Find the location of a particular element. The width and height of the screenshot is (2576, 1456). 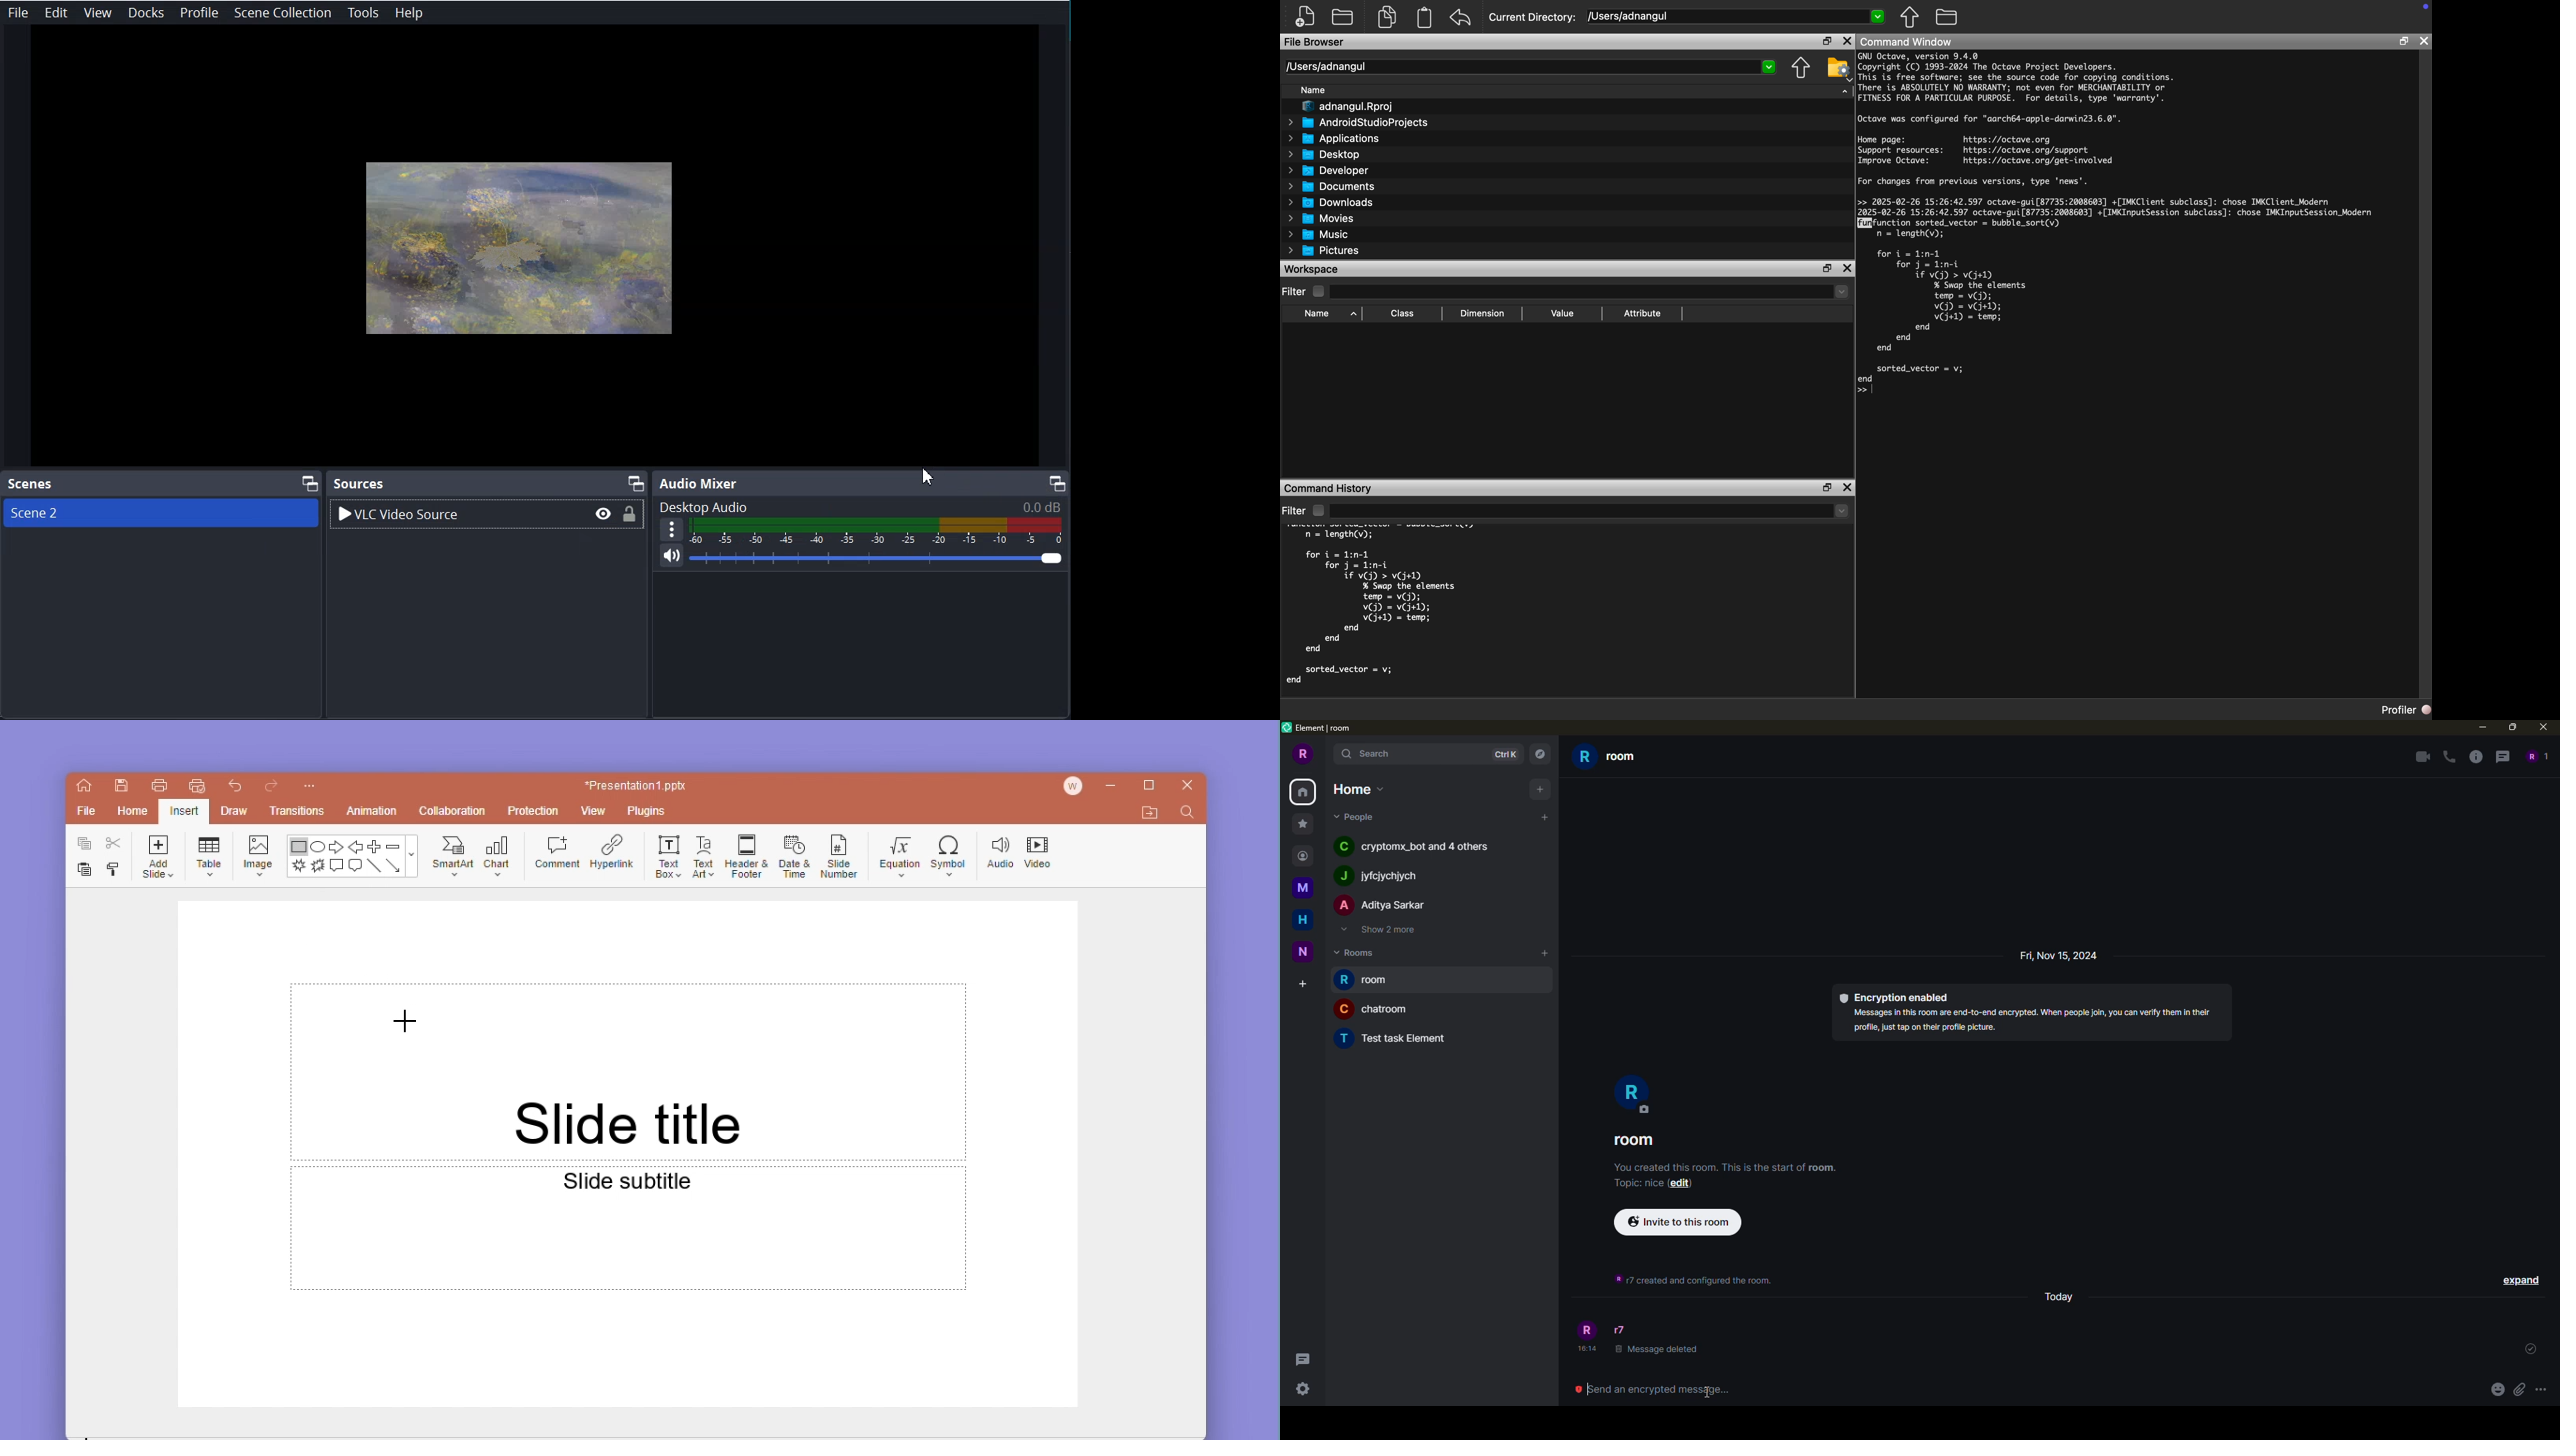

video is located at coordinates (1041, 850).